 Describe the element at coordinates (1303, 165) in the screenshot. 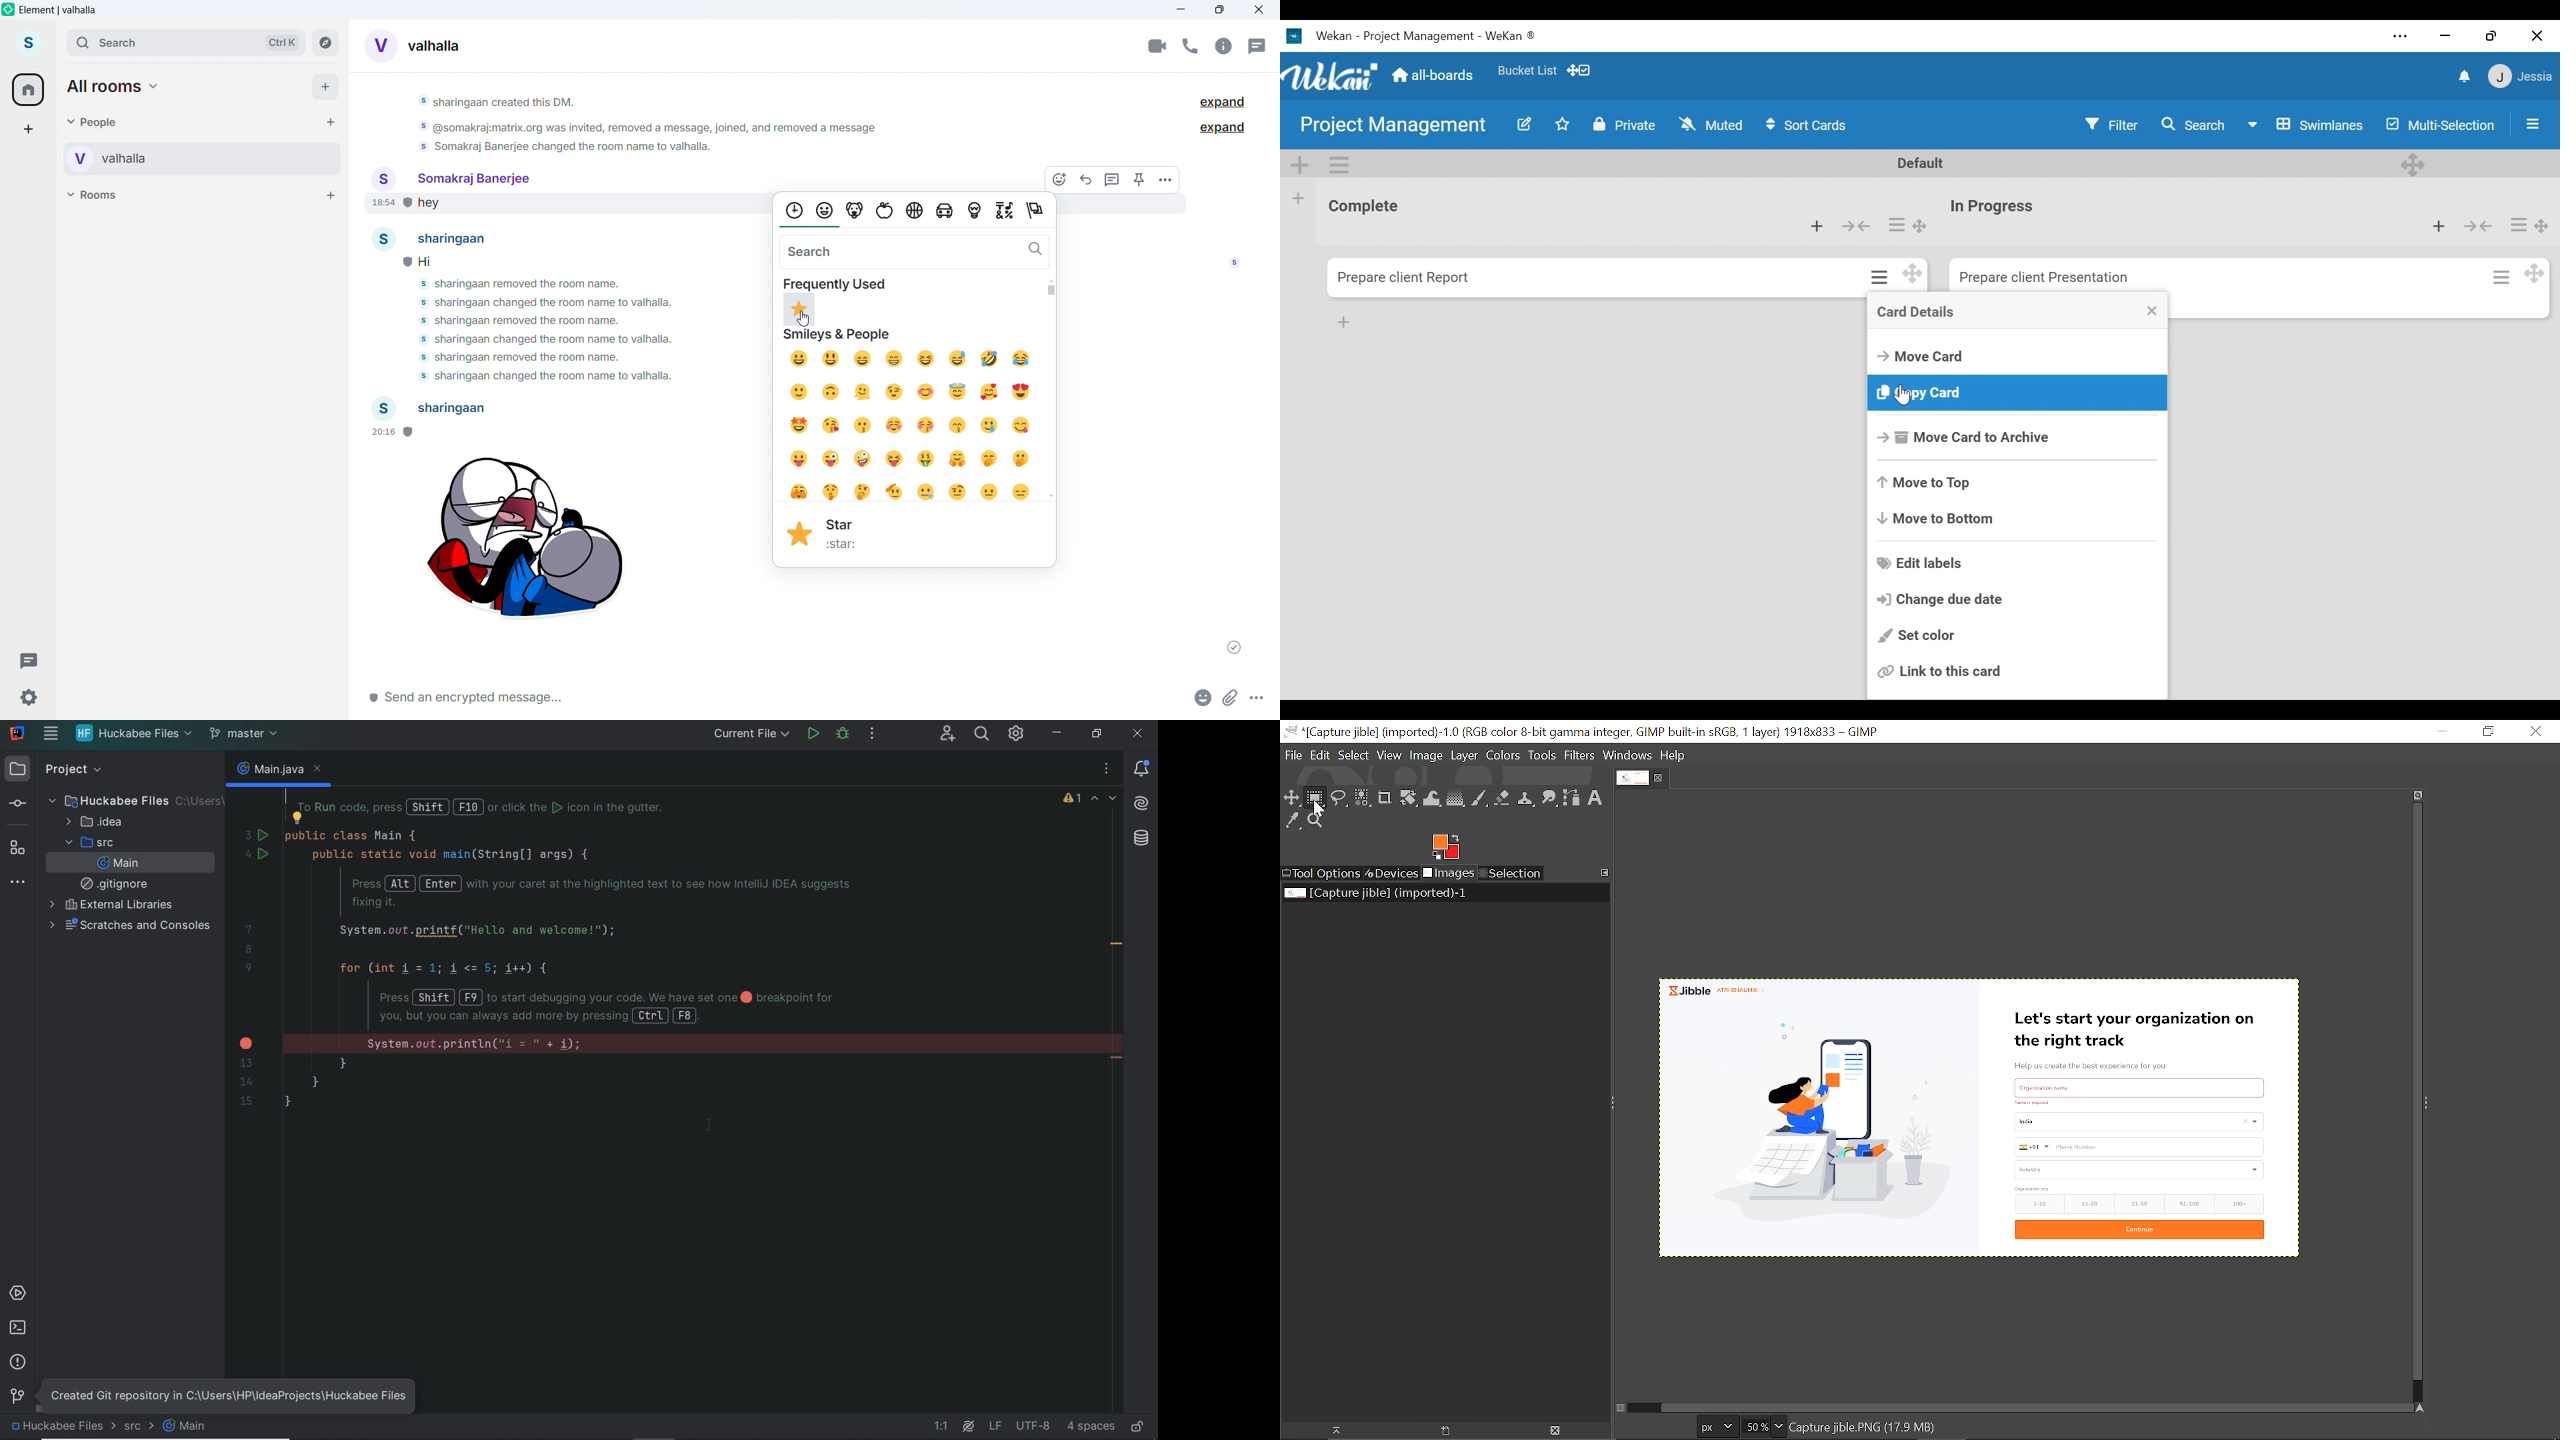

I see `Add Swimlane` at that location.